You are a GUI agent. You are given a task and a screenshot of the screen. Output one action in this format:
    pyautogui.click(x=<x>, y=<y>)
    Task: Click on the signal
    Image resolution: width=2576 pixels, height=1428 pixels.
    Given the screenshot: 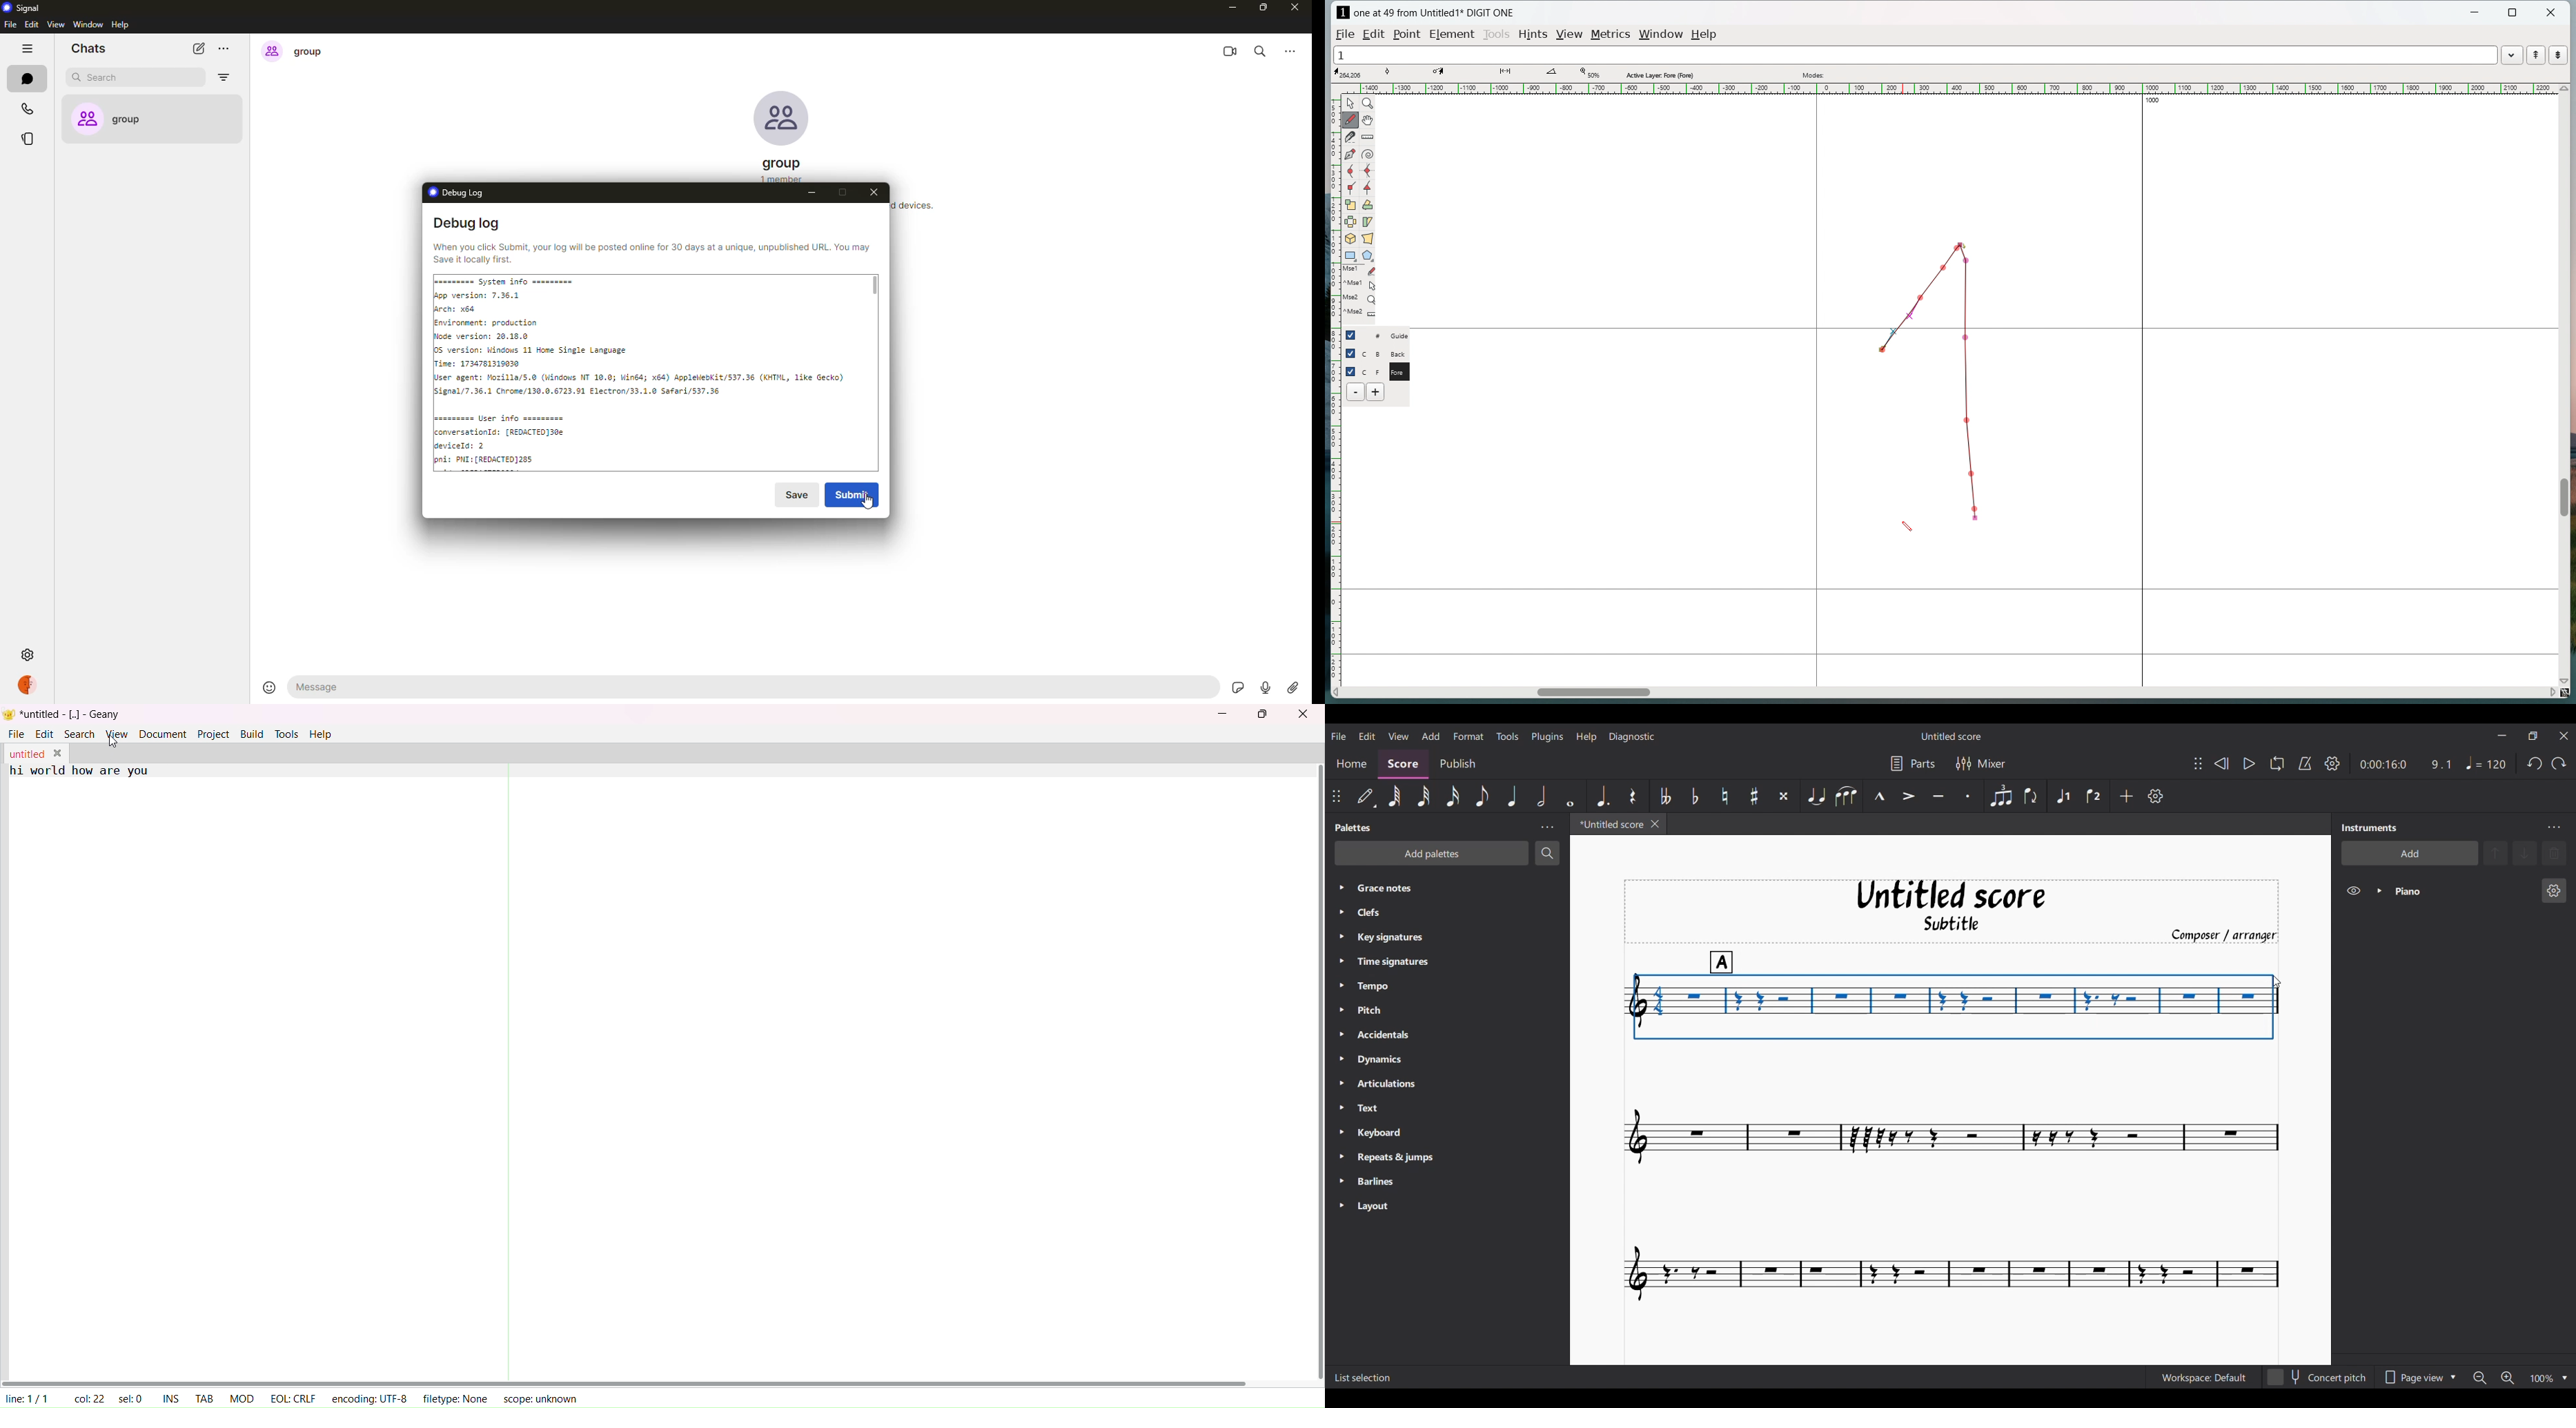 What is the action you would take?
    pyautogui.click(x=25, y=6)
    